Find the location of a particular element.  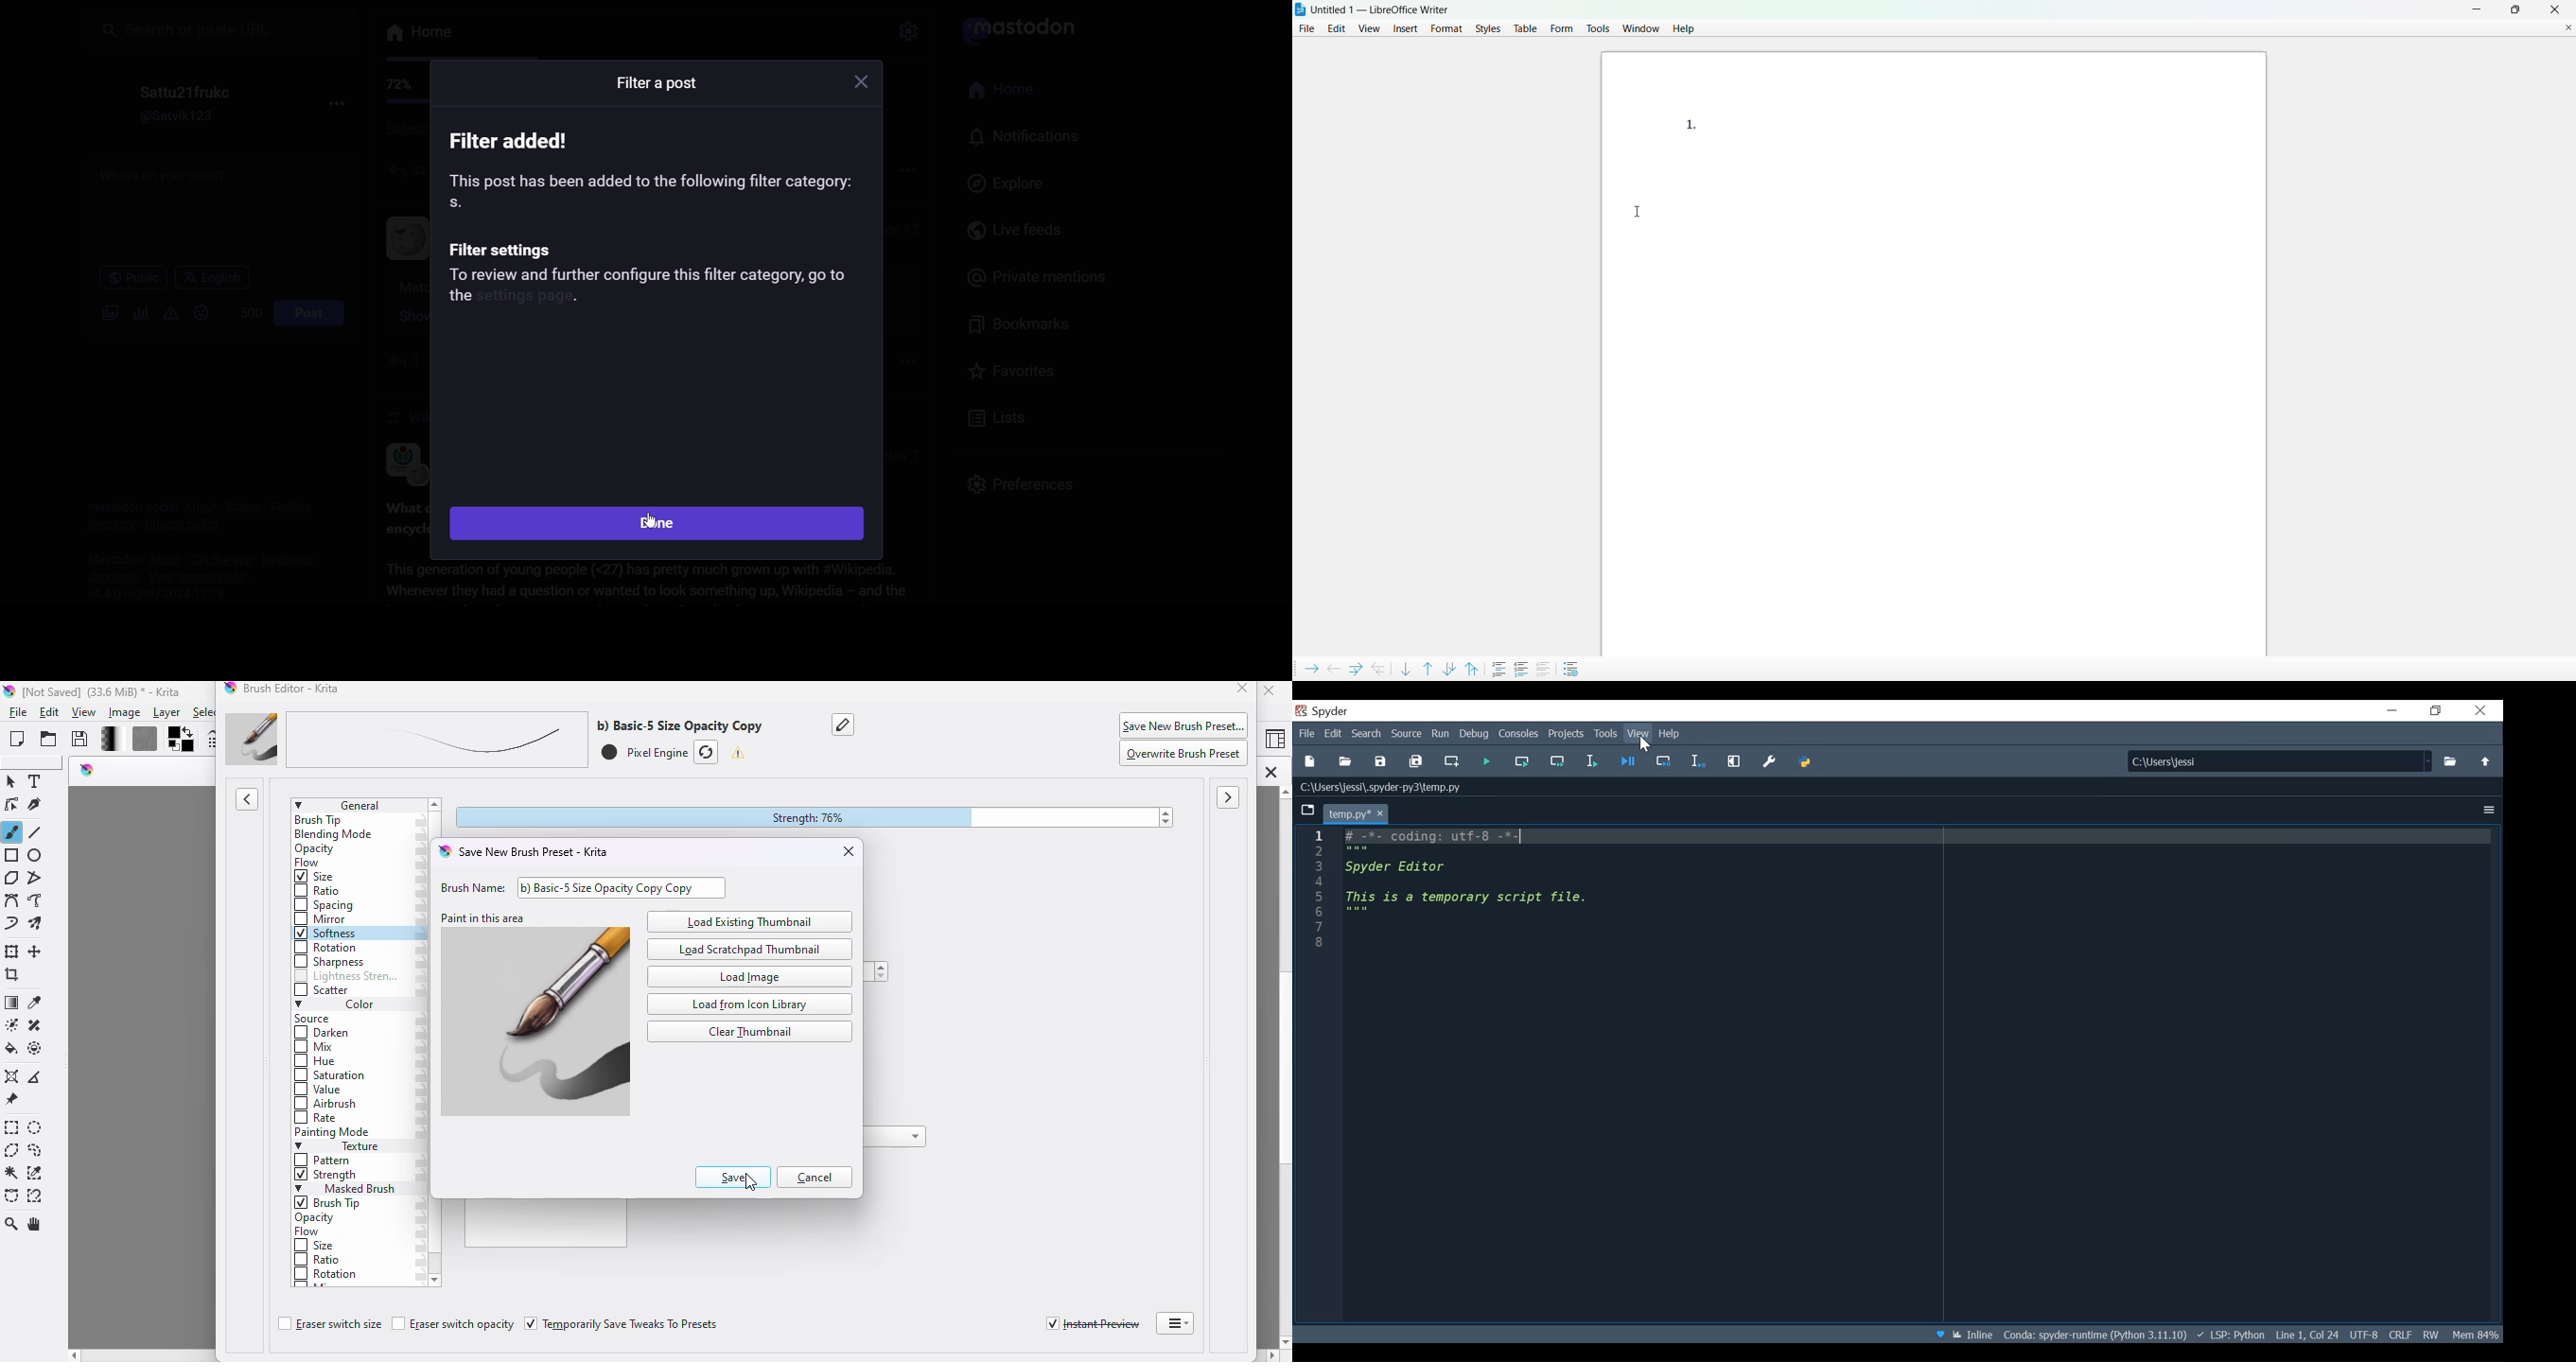

File Permission is located at coordinates (2429, 1334).